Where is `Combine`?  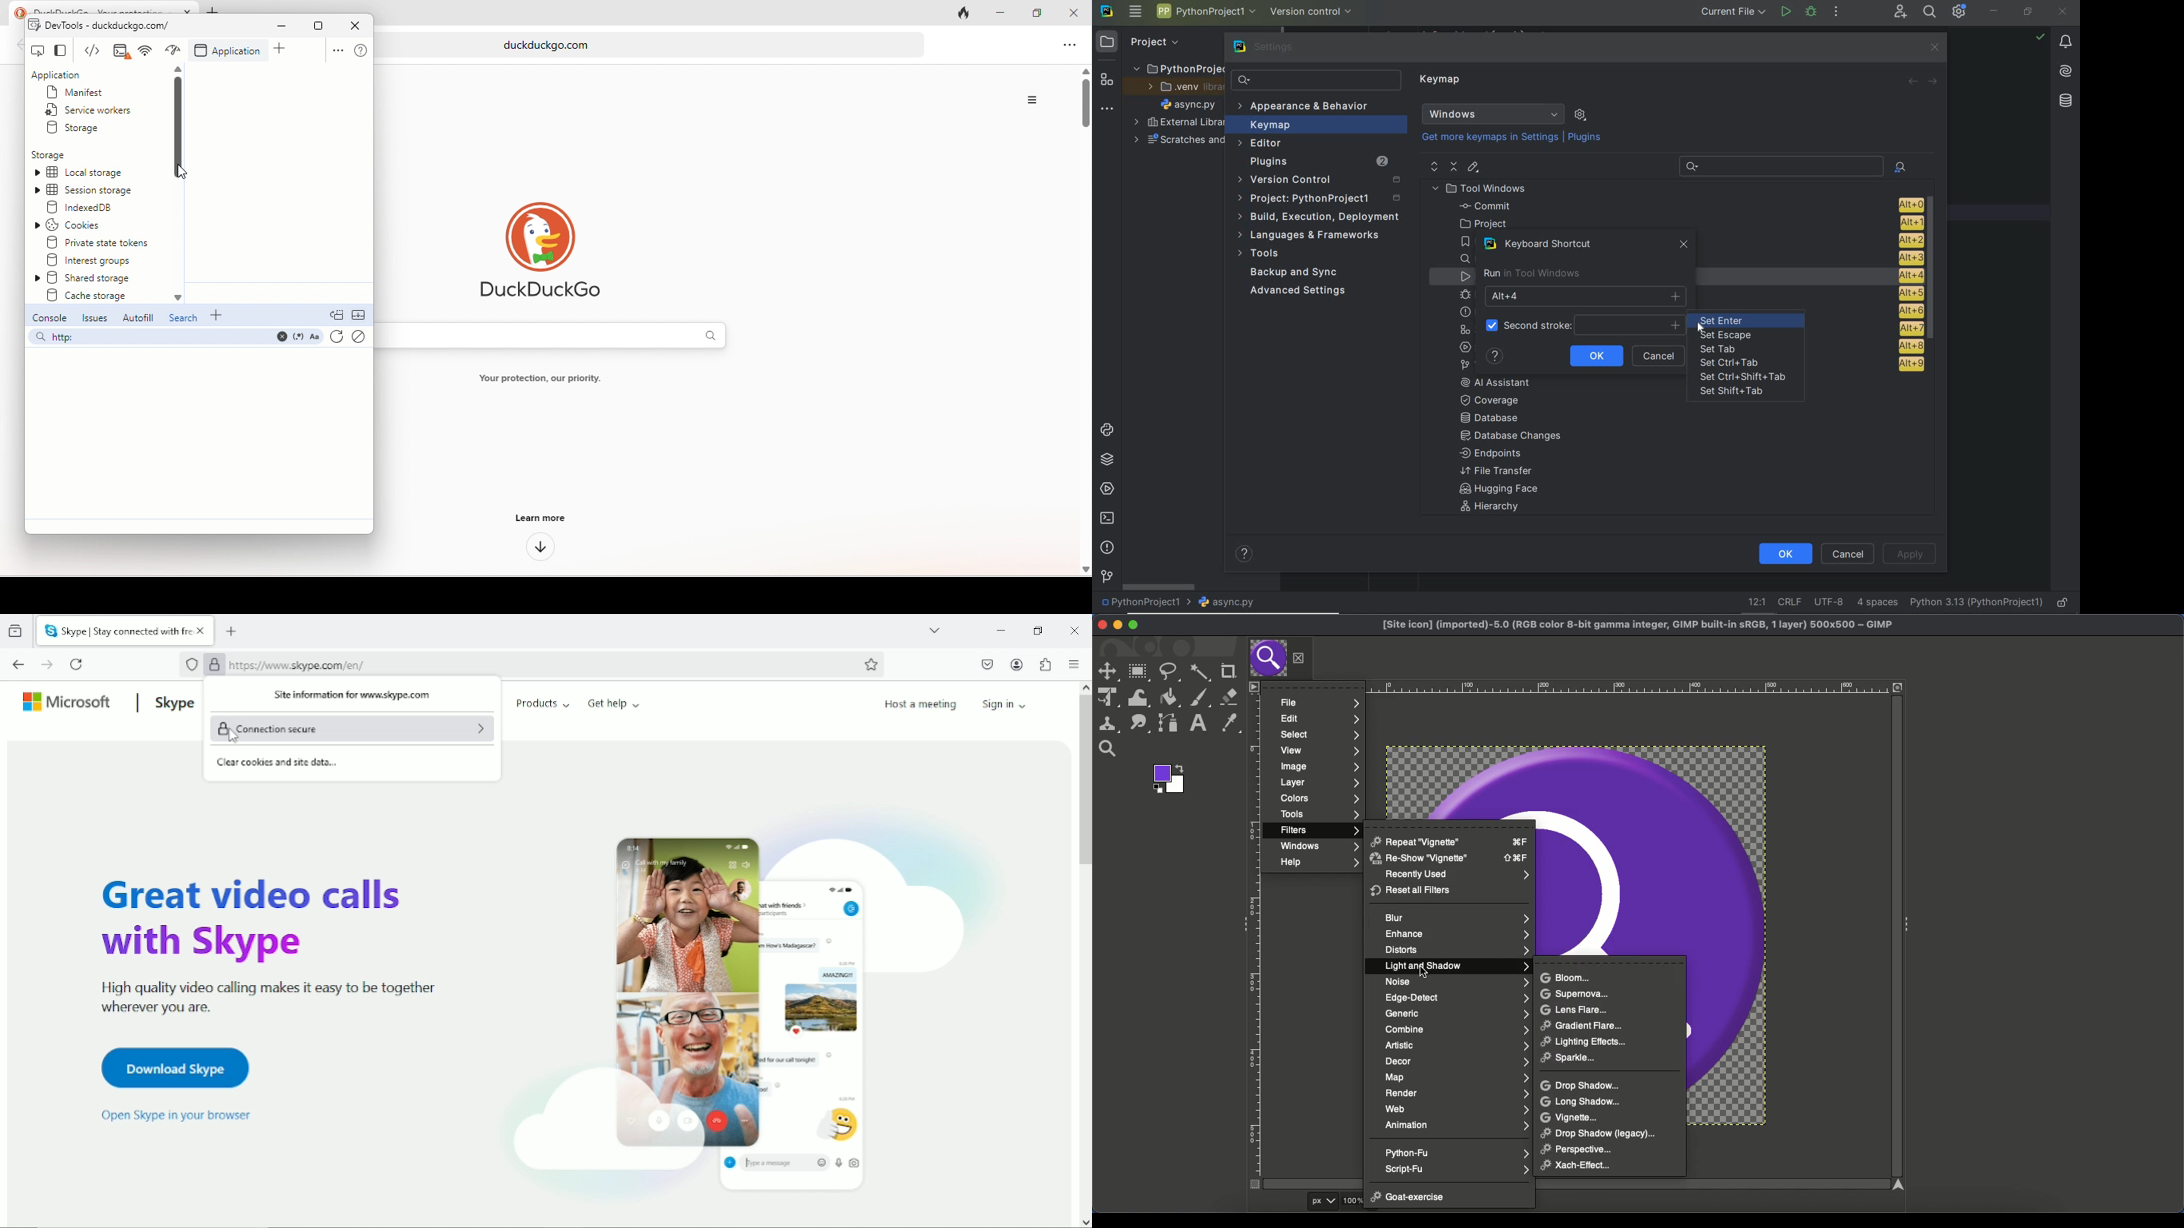 Combine is located at coordinates (1457, 1030).